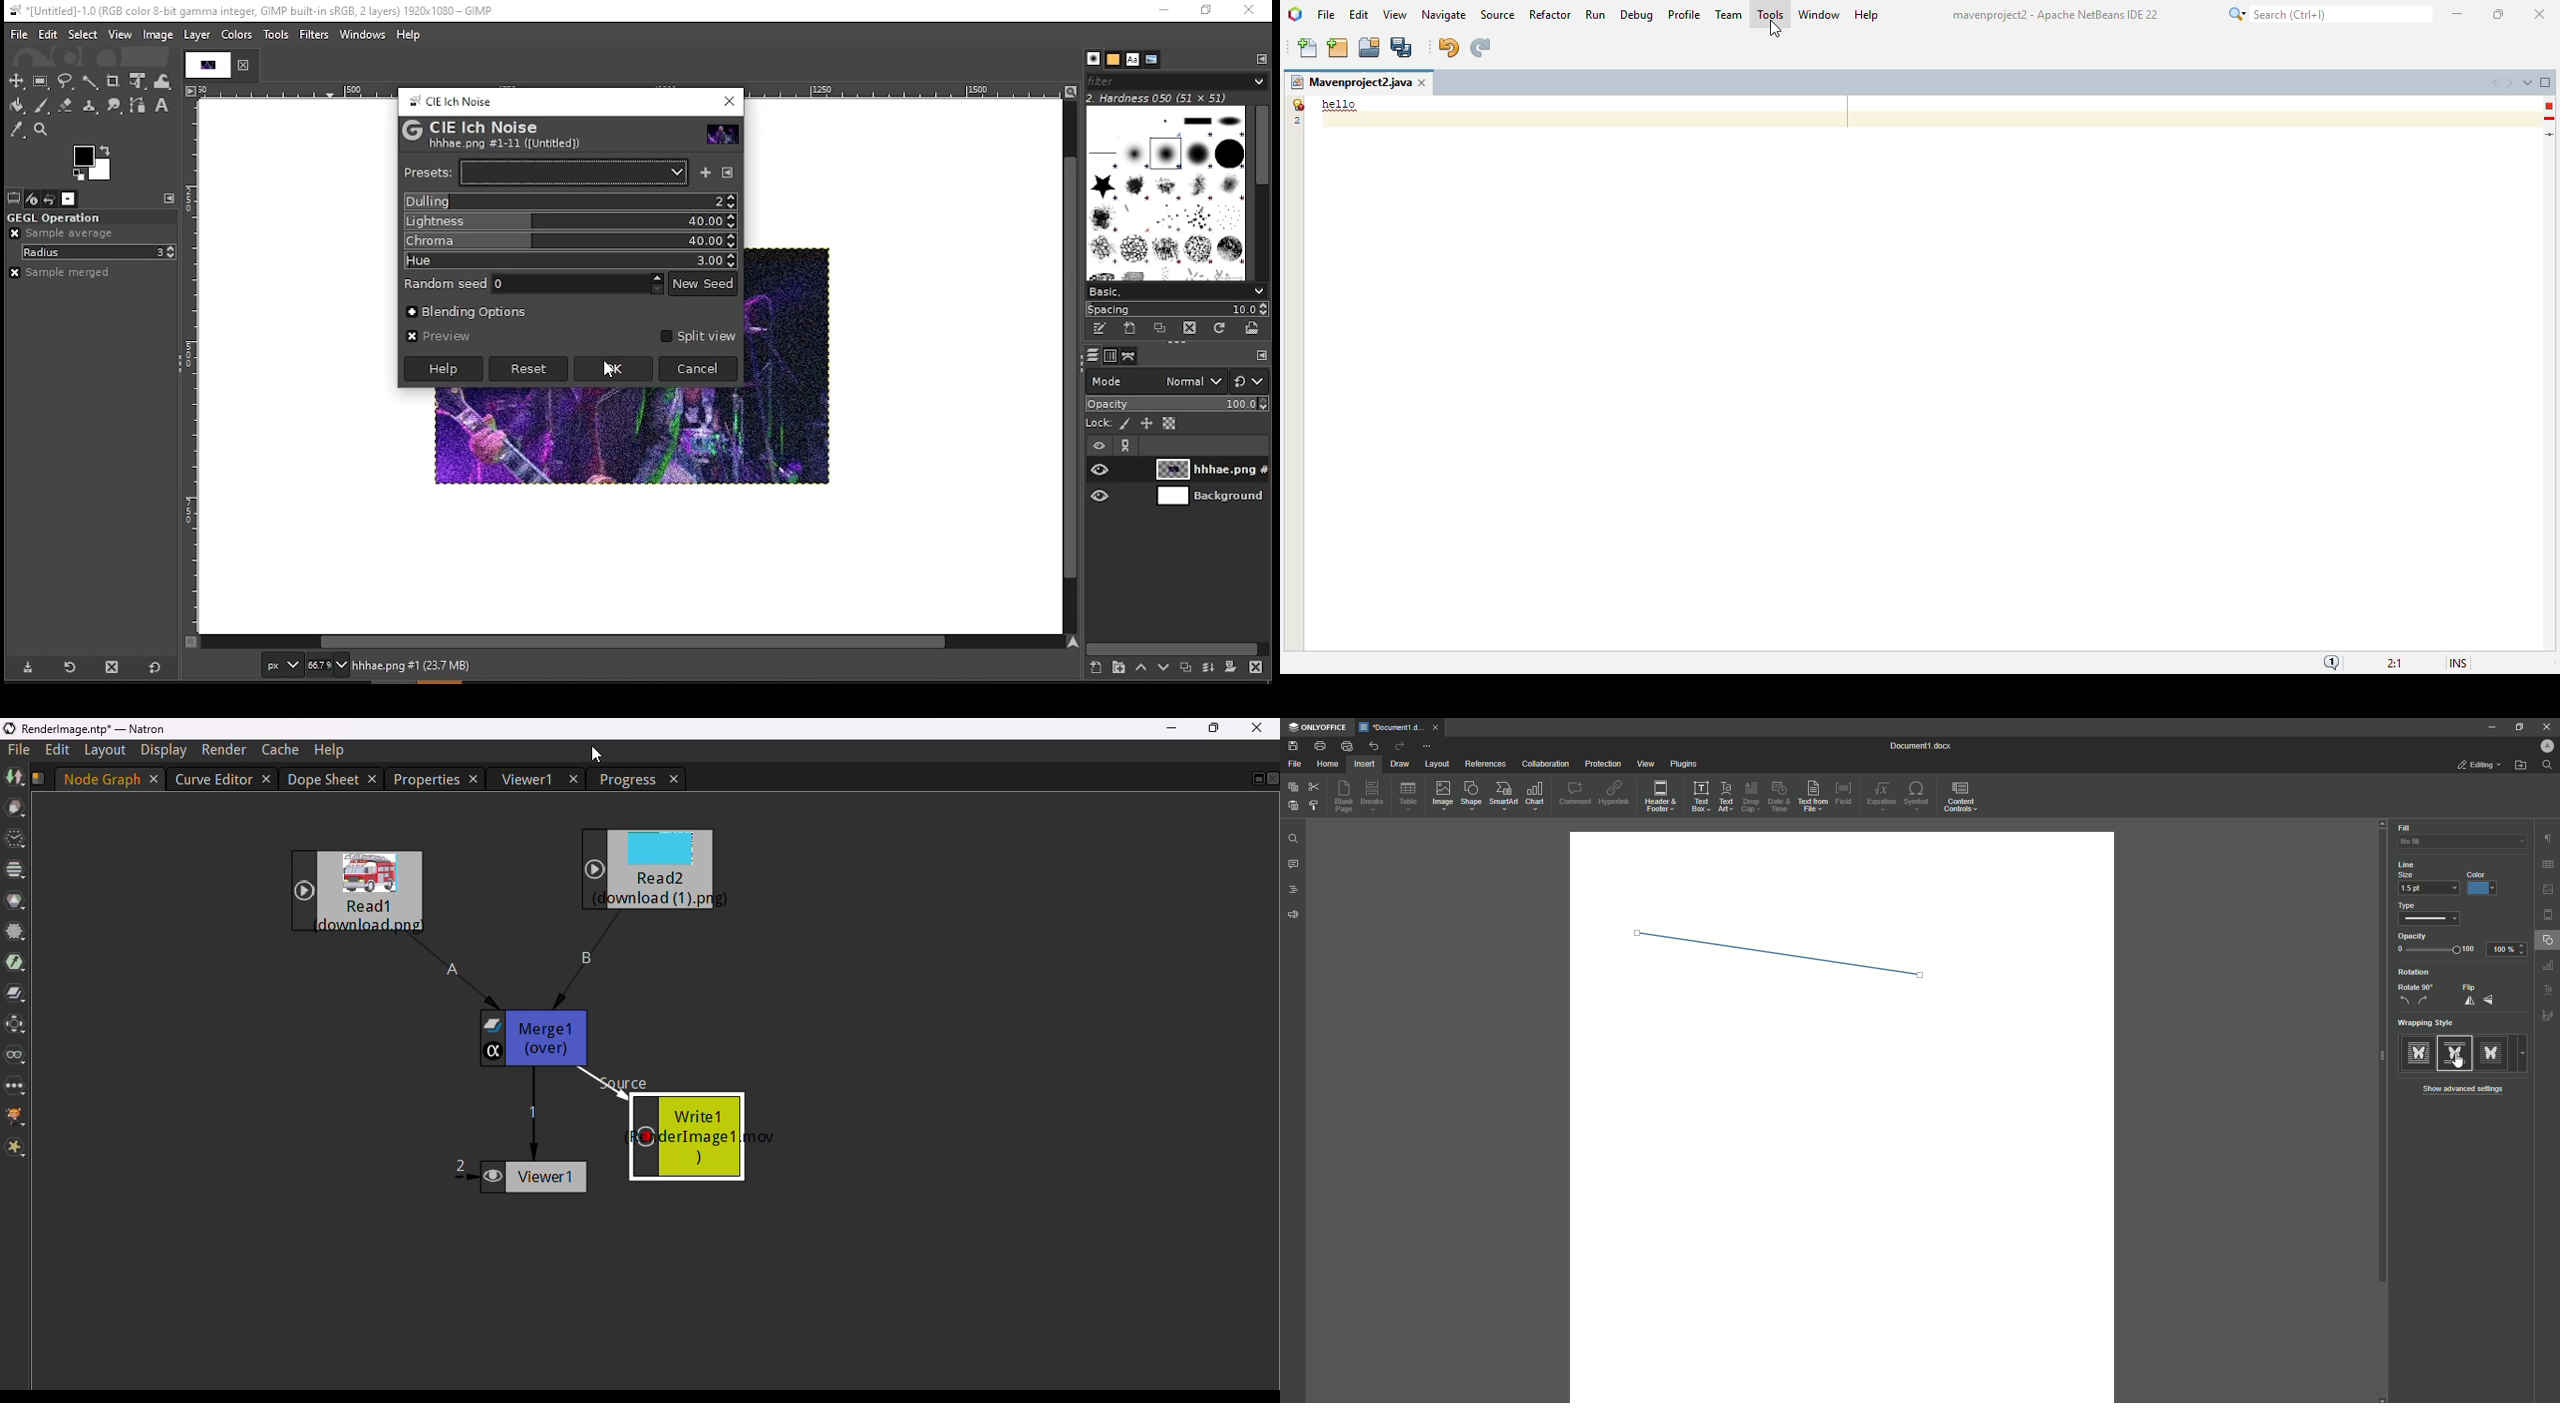  What do you see at coordinates (568, 201) in the screenshot?
I see `dulling` at bounding box center [568, 201].